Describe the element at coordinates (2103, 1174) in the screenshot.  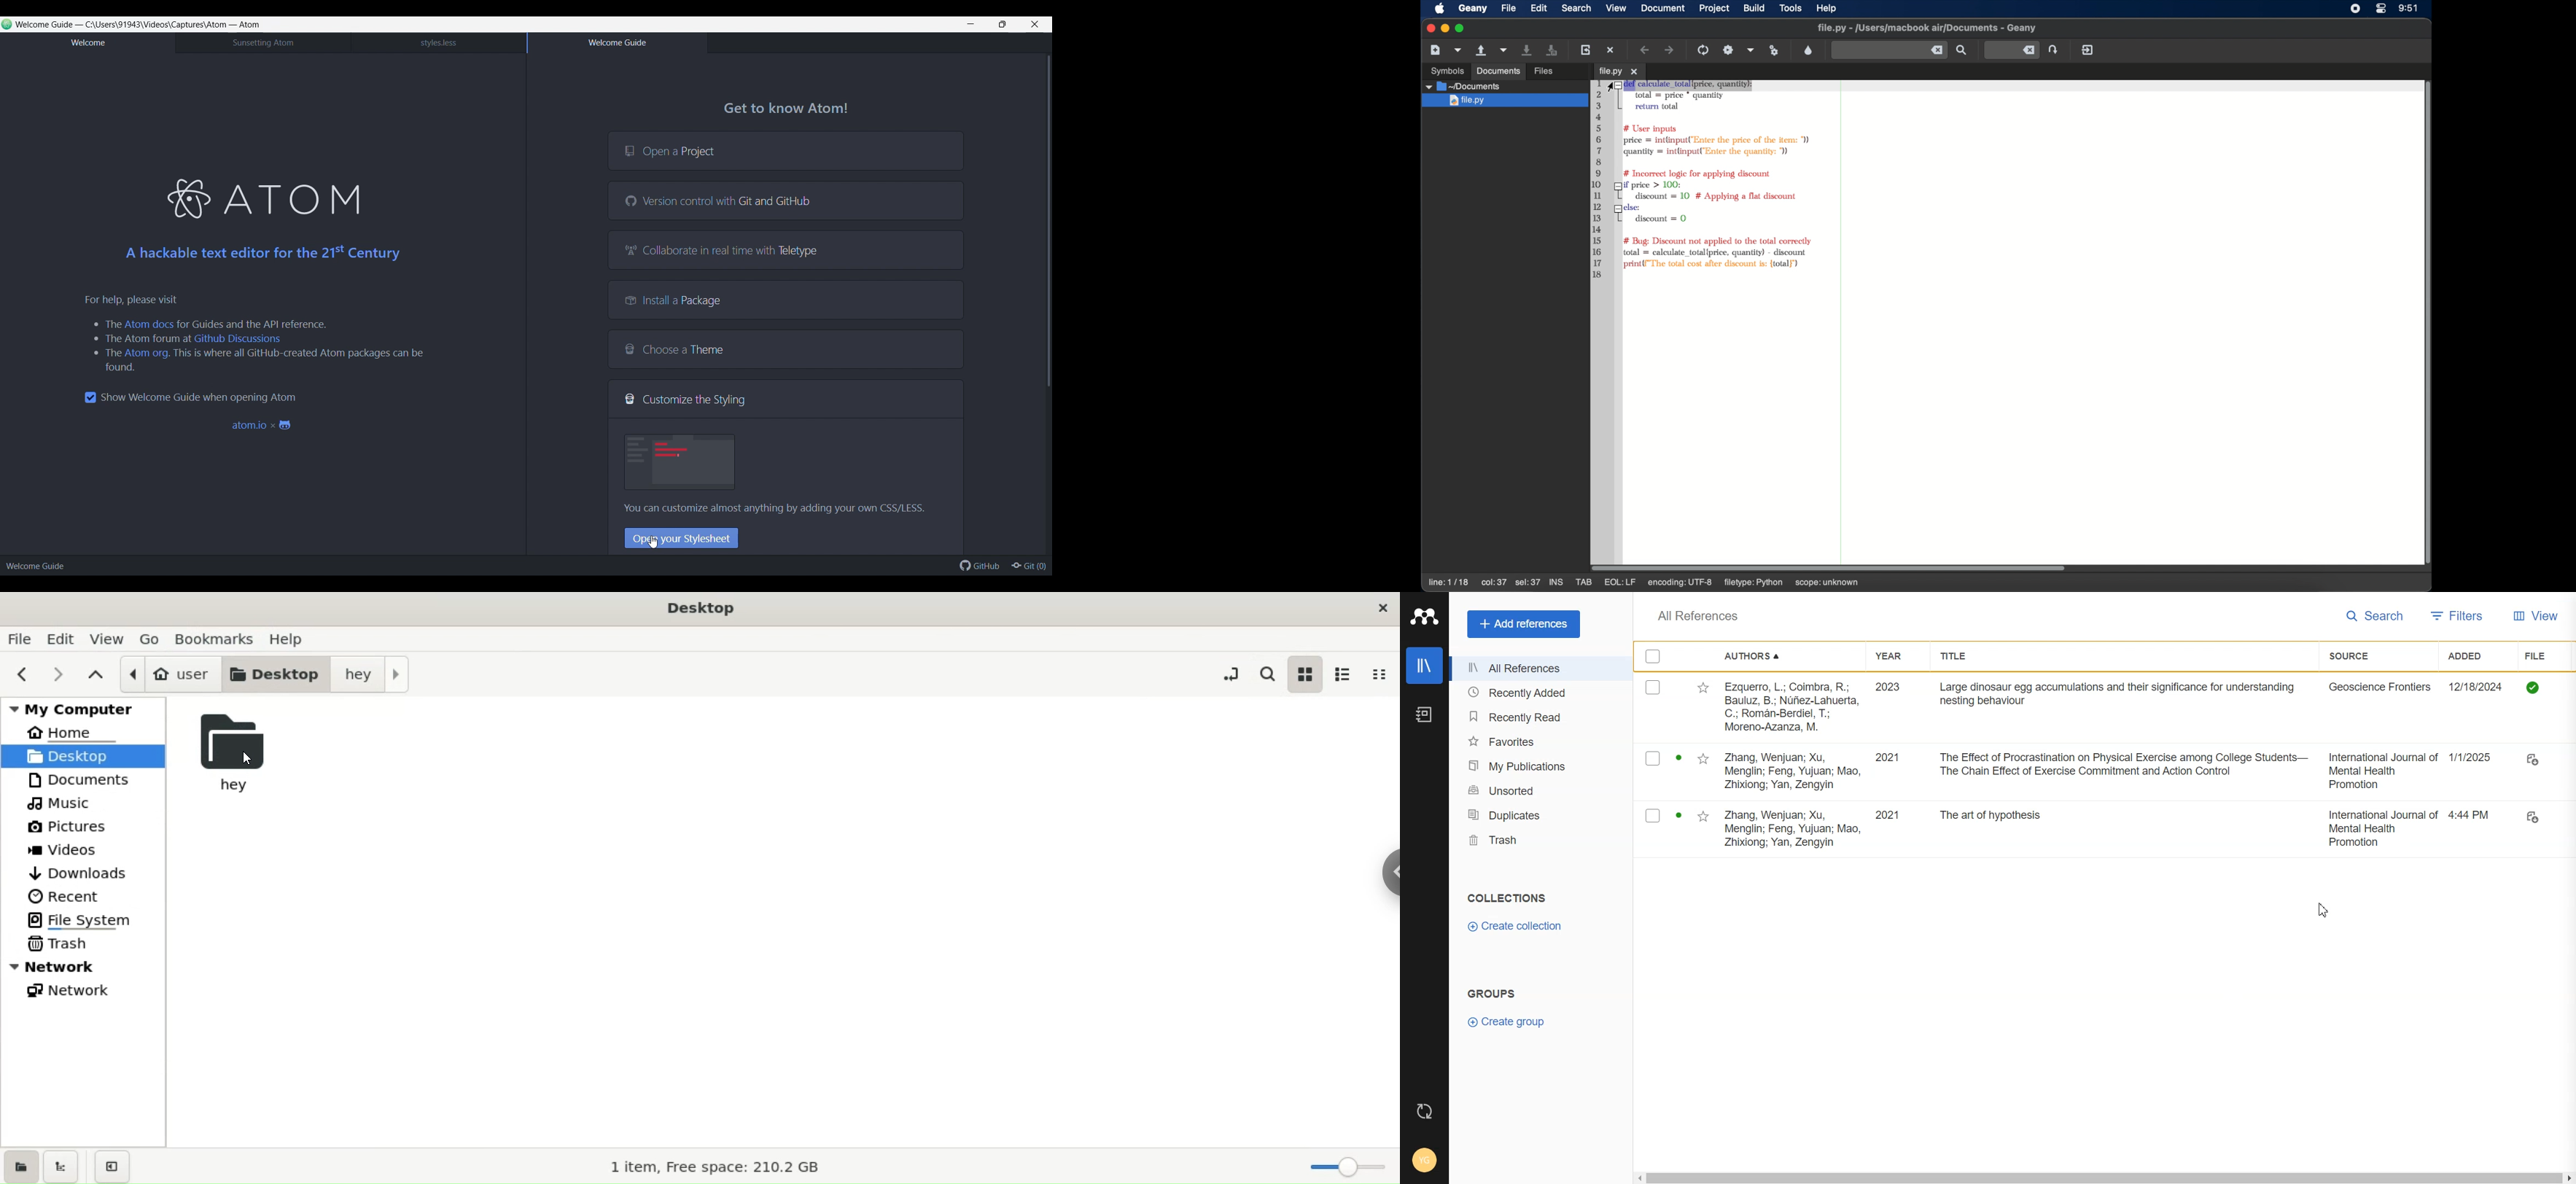
I see `Horizontal scroll bar` at that location.